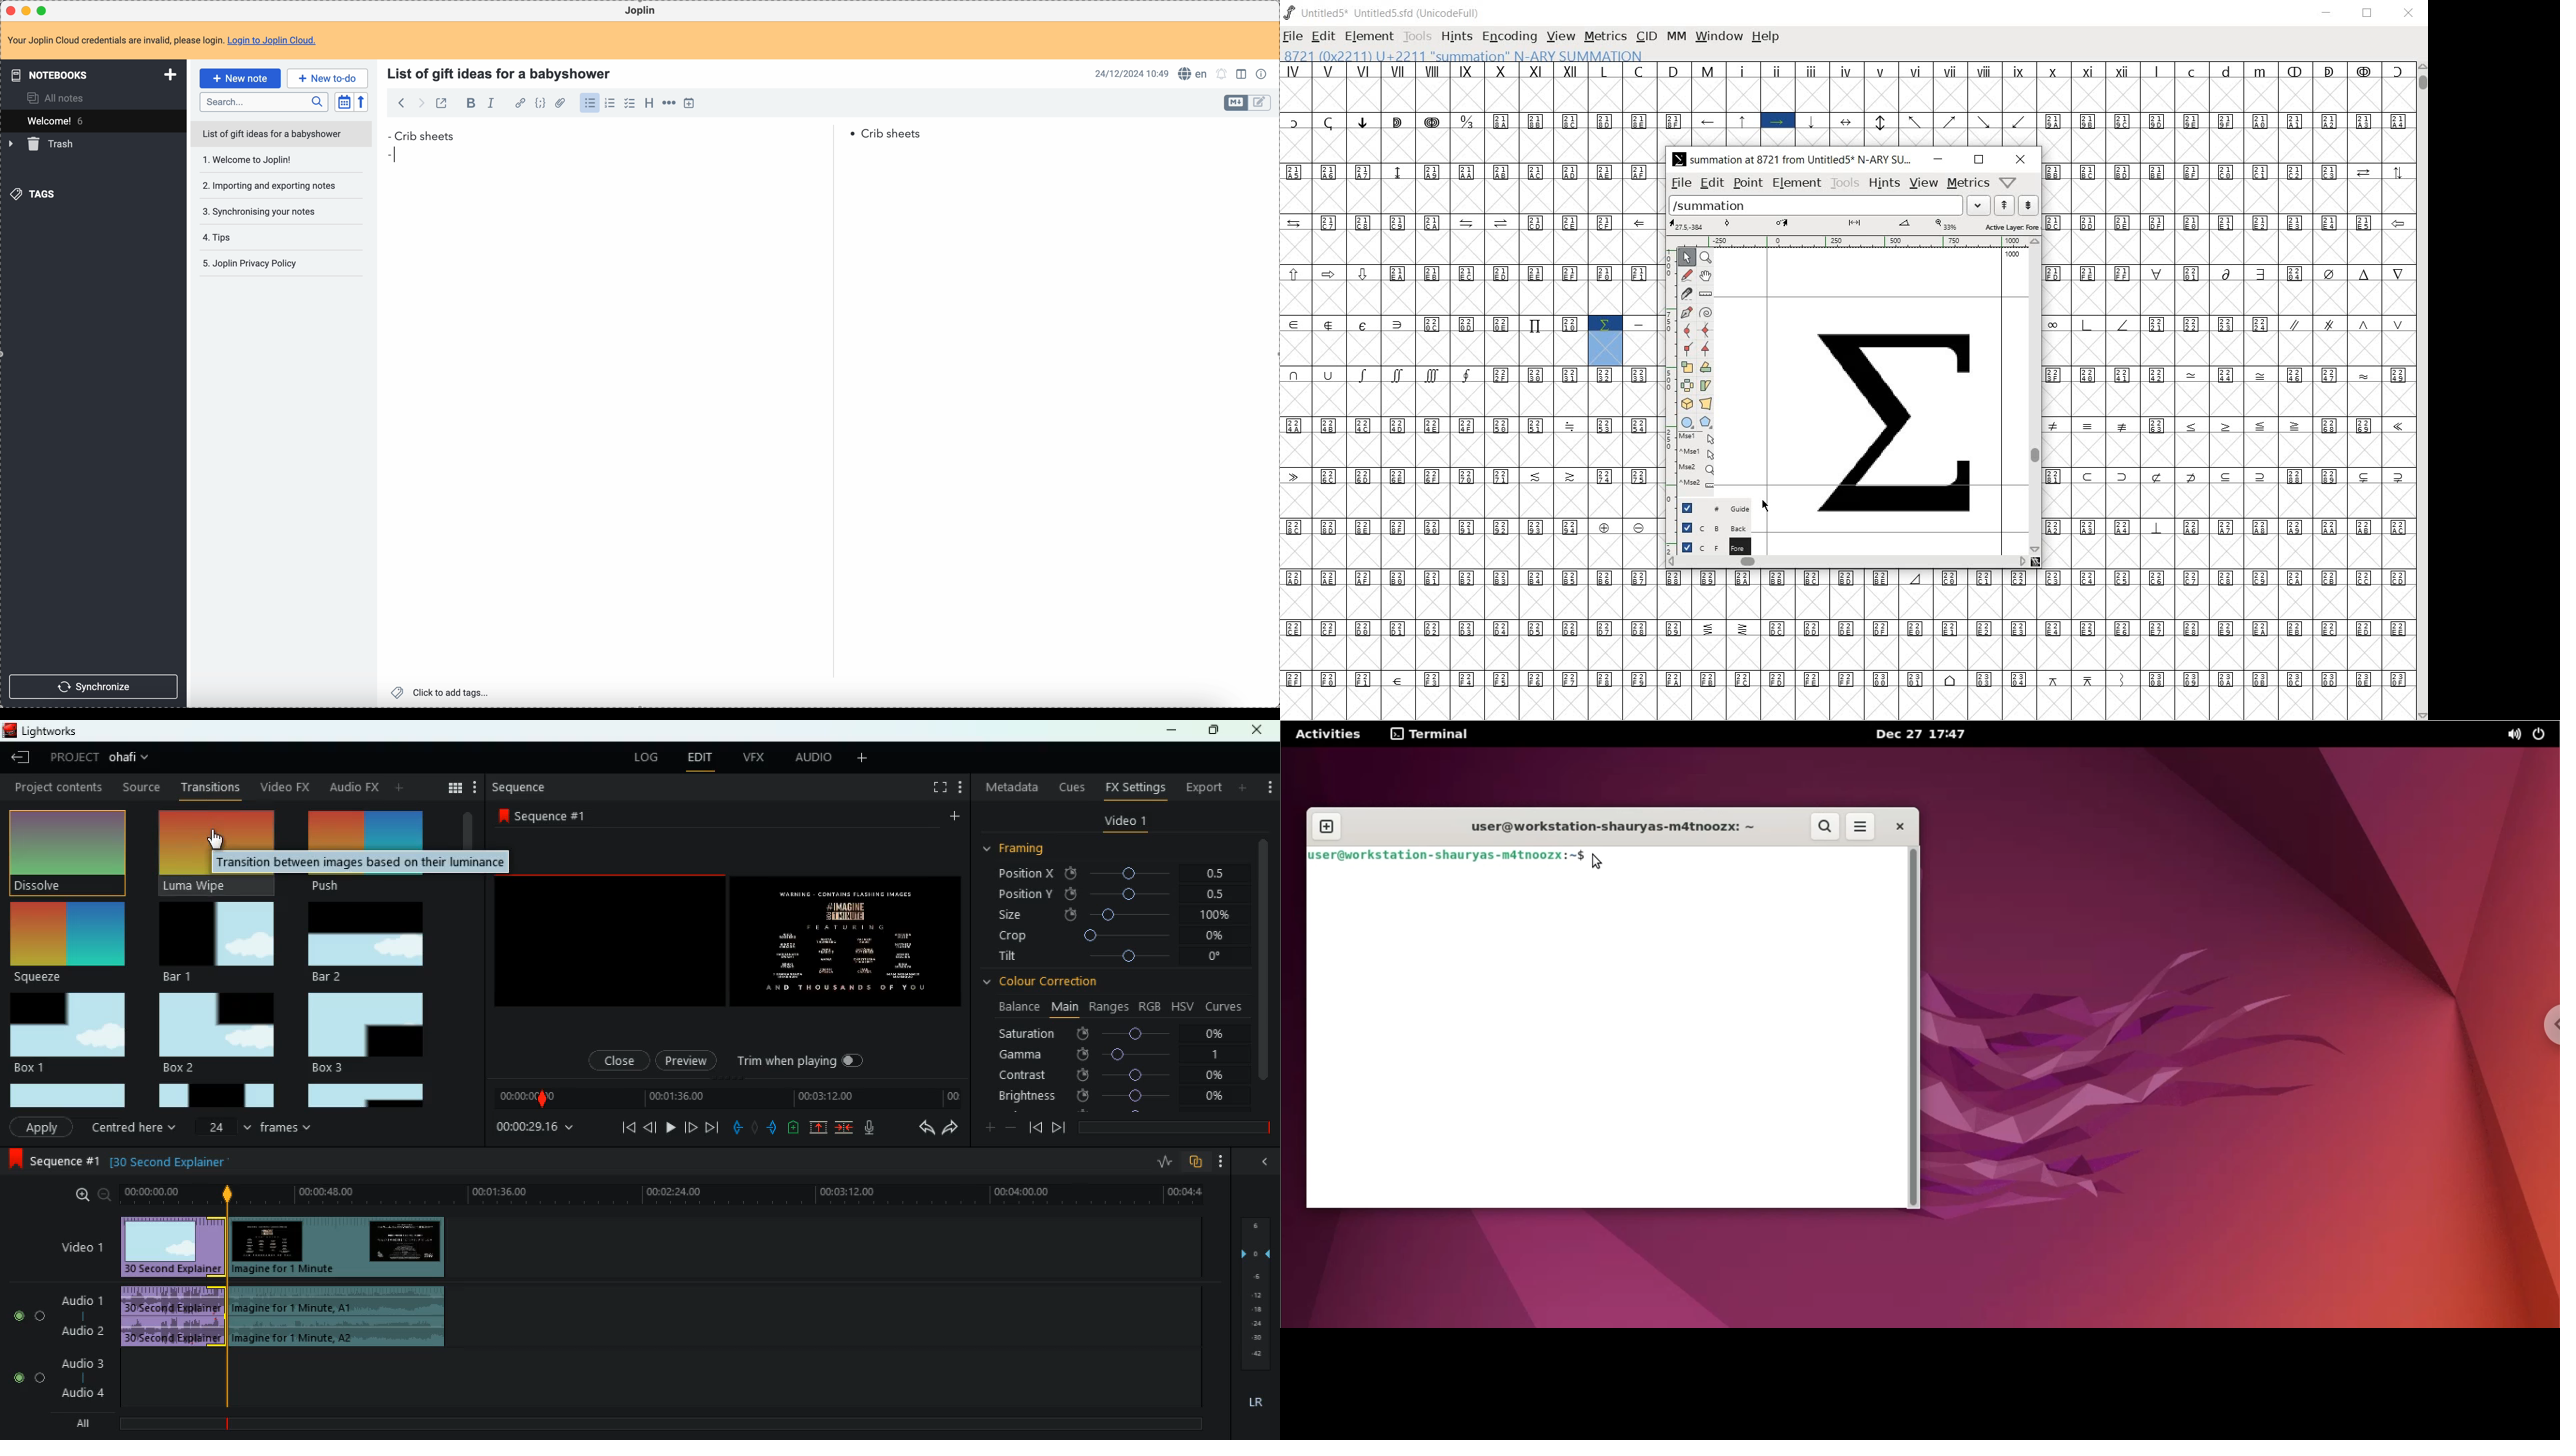  Describe the element at coordinates (757, 757) in the screenshot. I see `vfx` at that location.